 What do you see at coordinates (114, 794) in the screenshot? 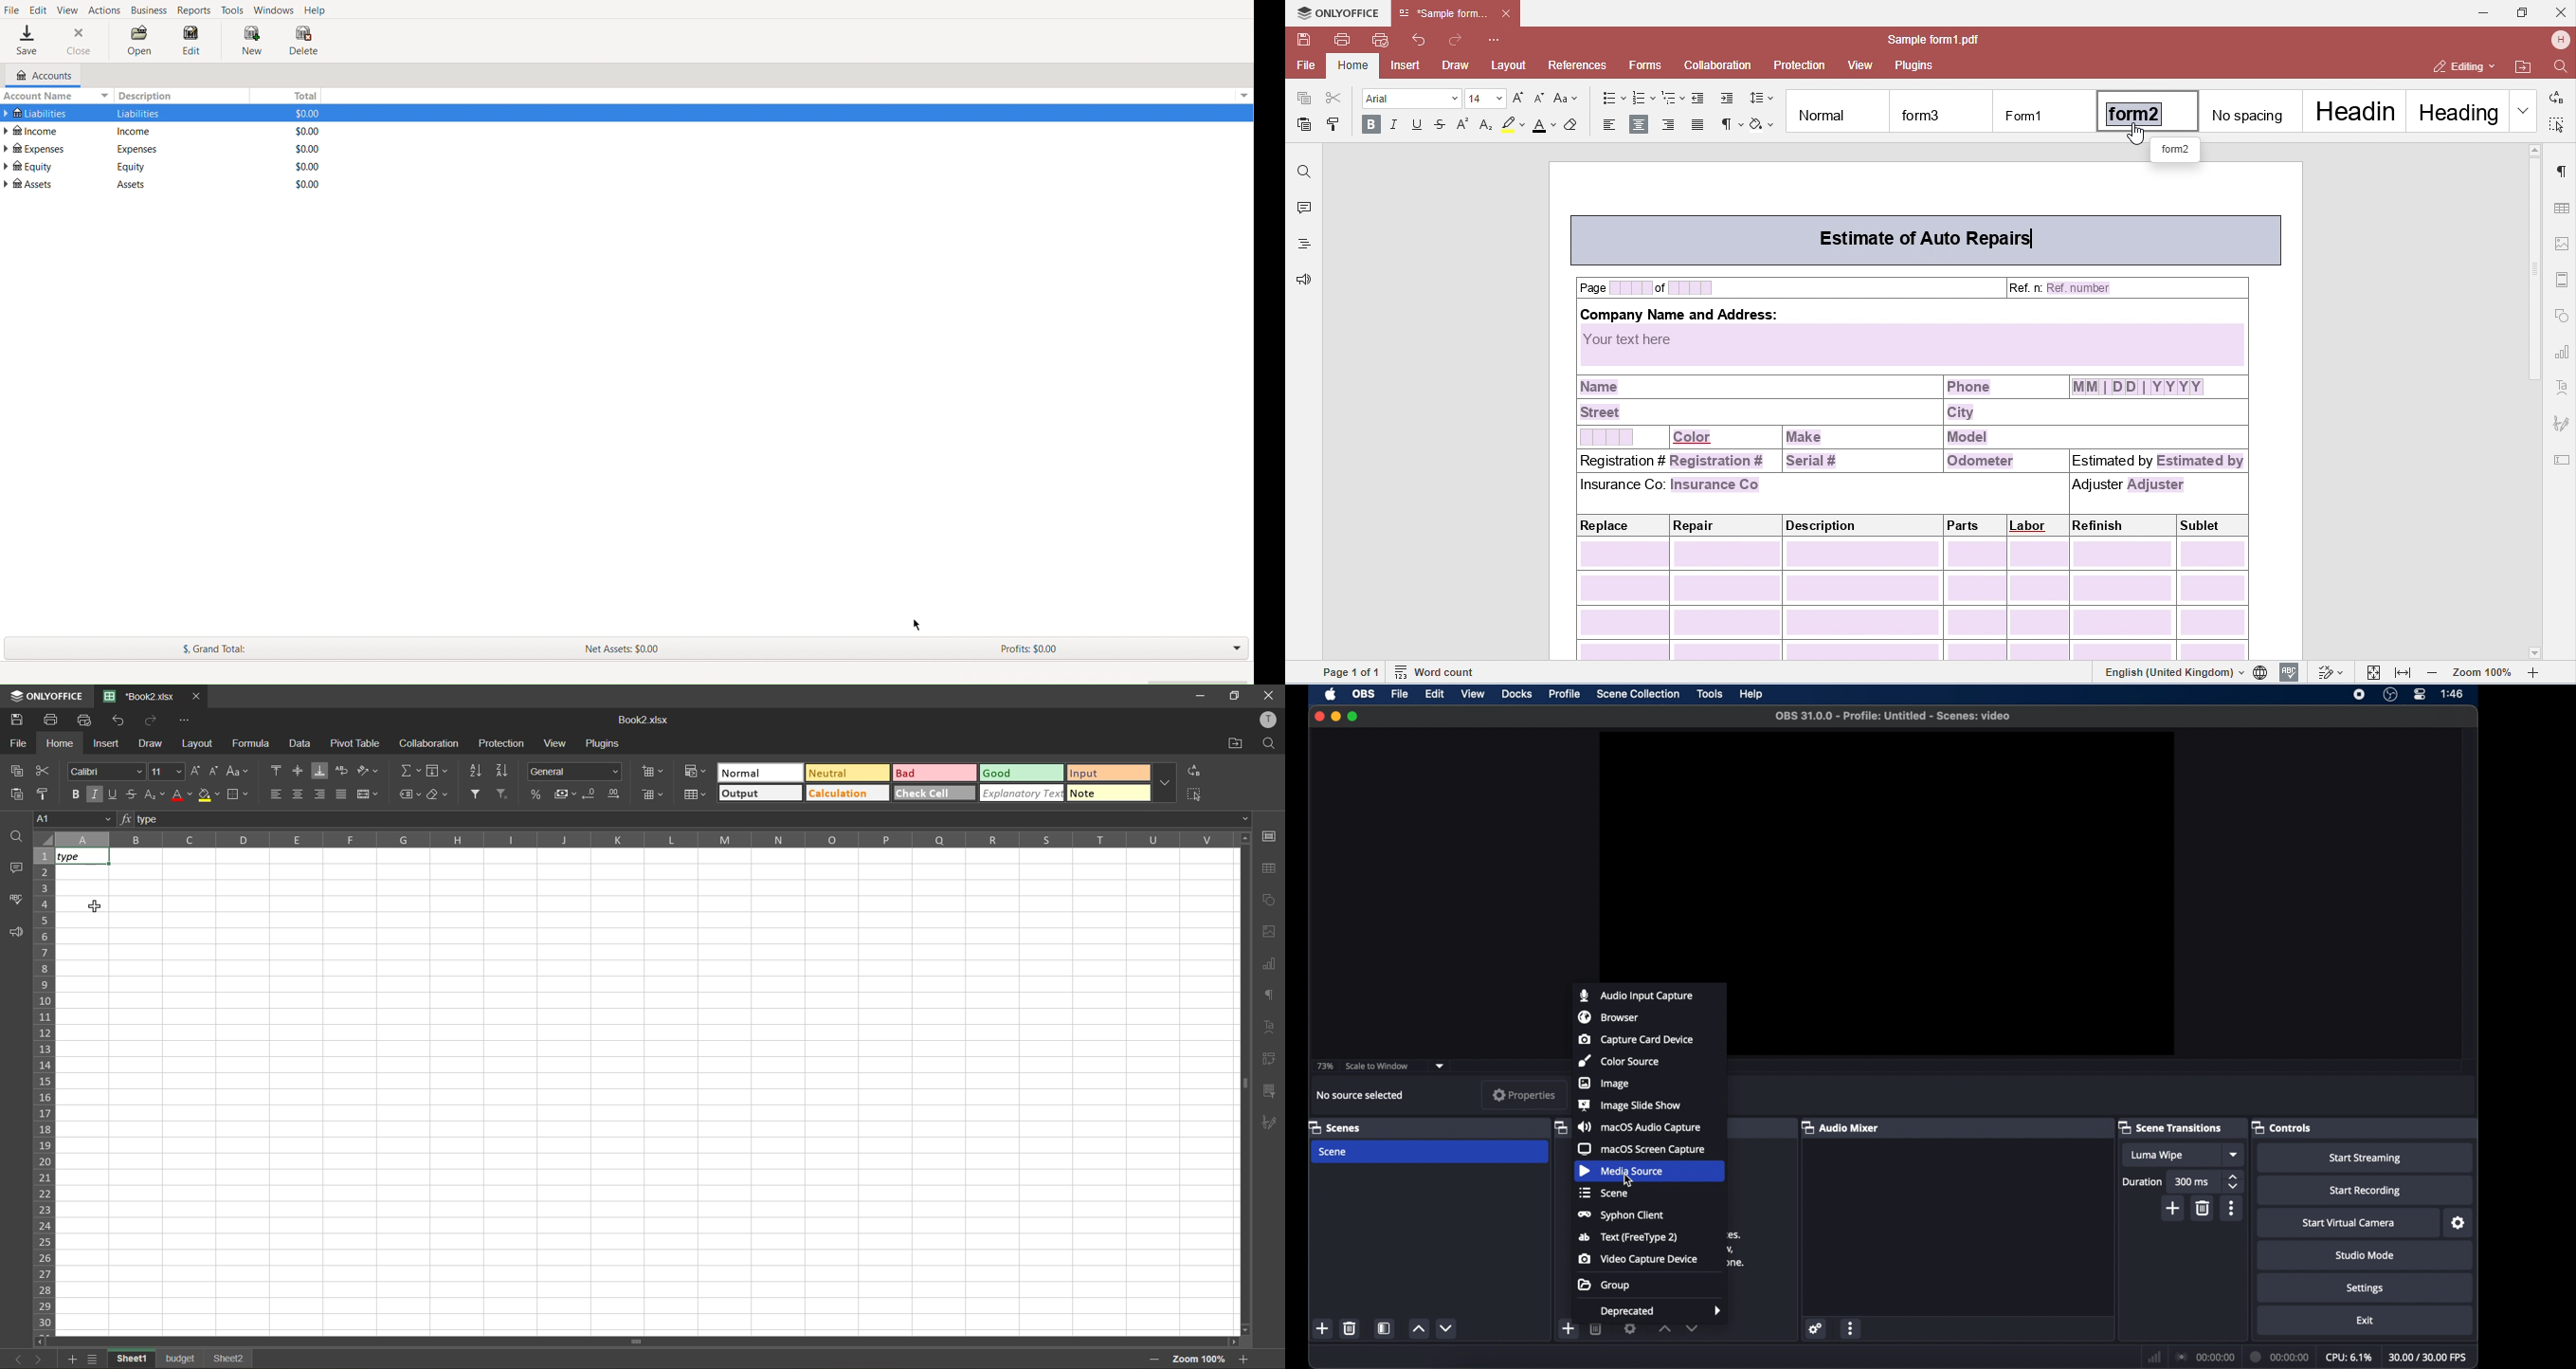
I see `underline` at bounding box center [114, 794].